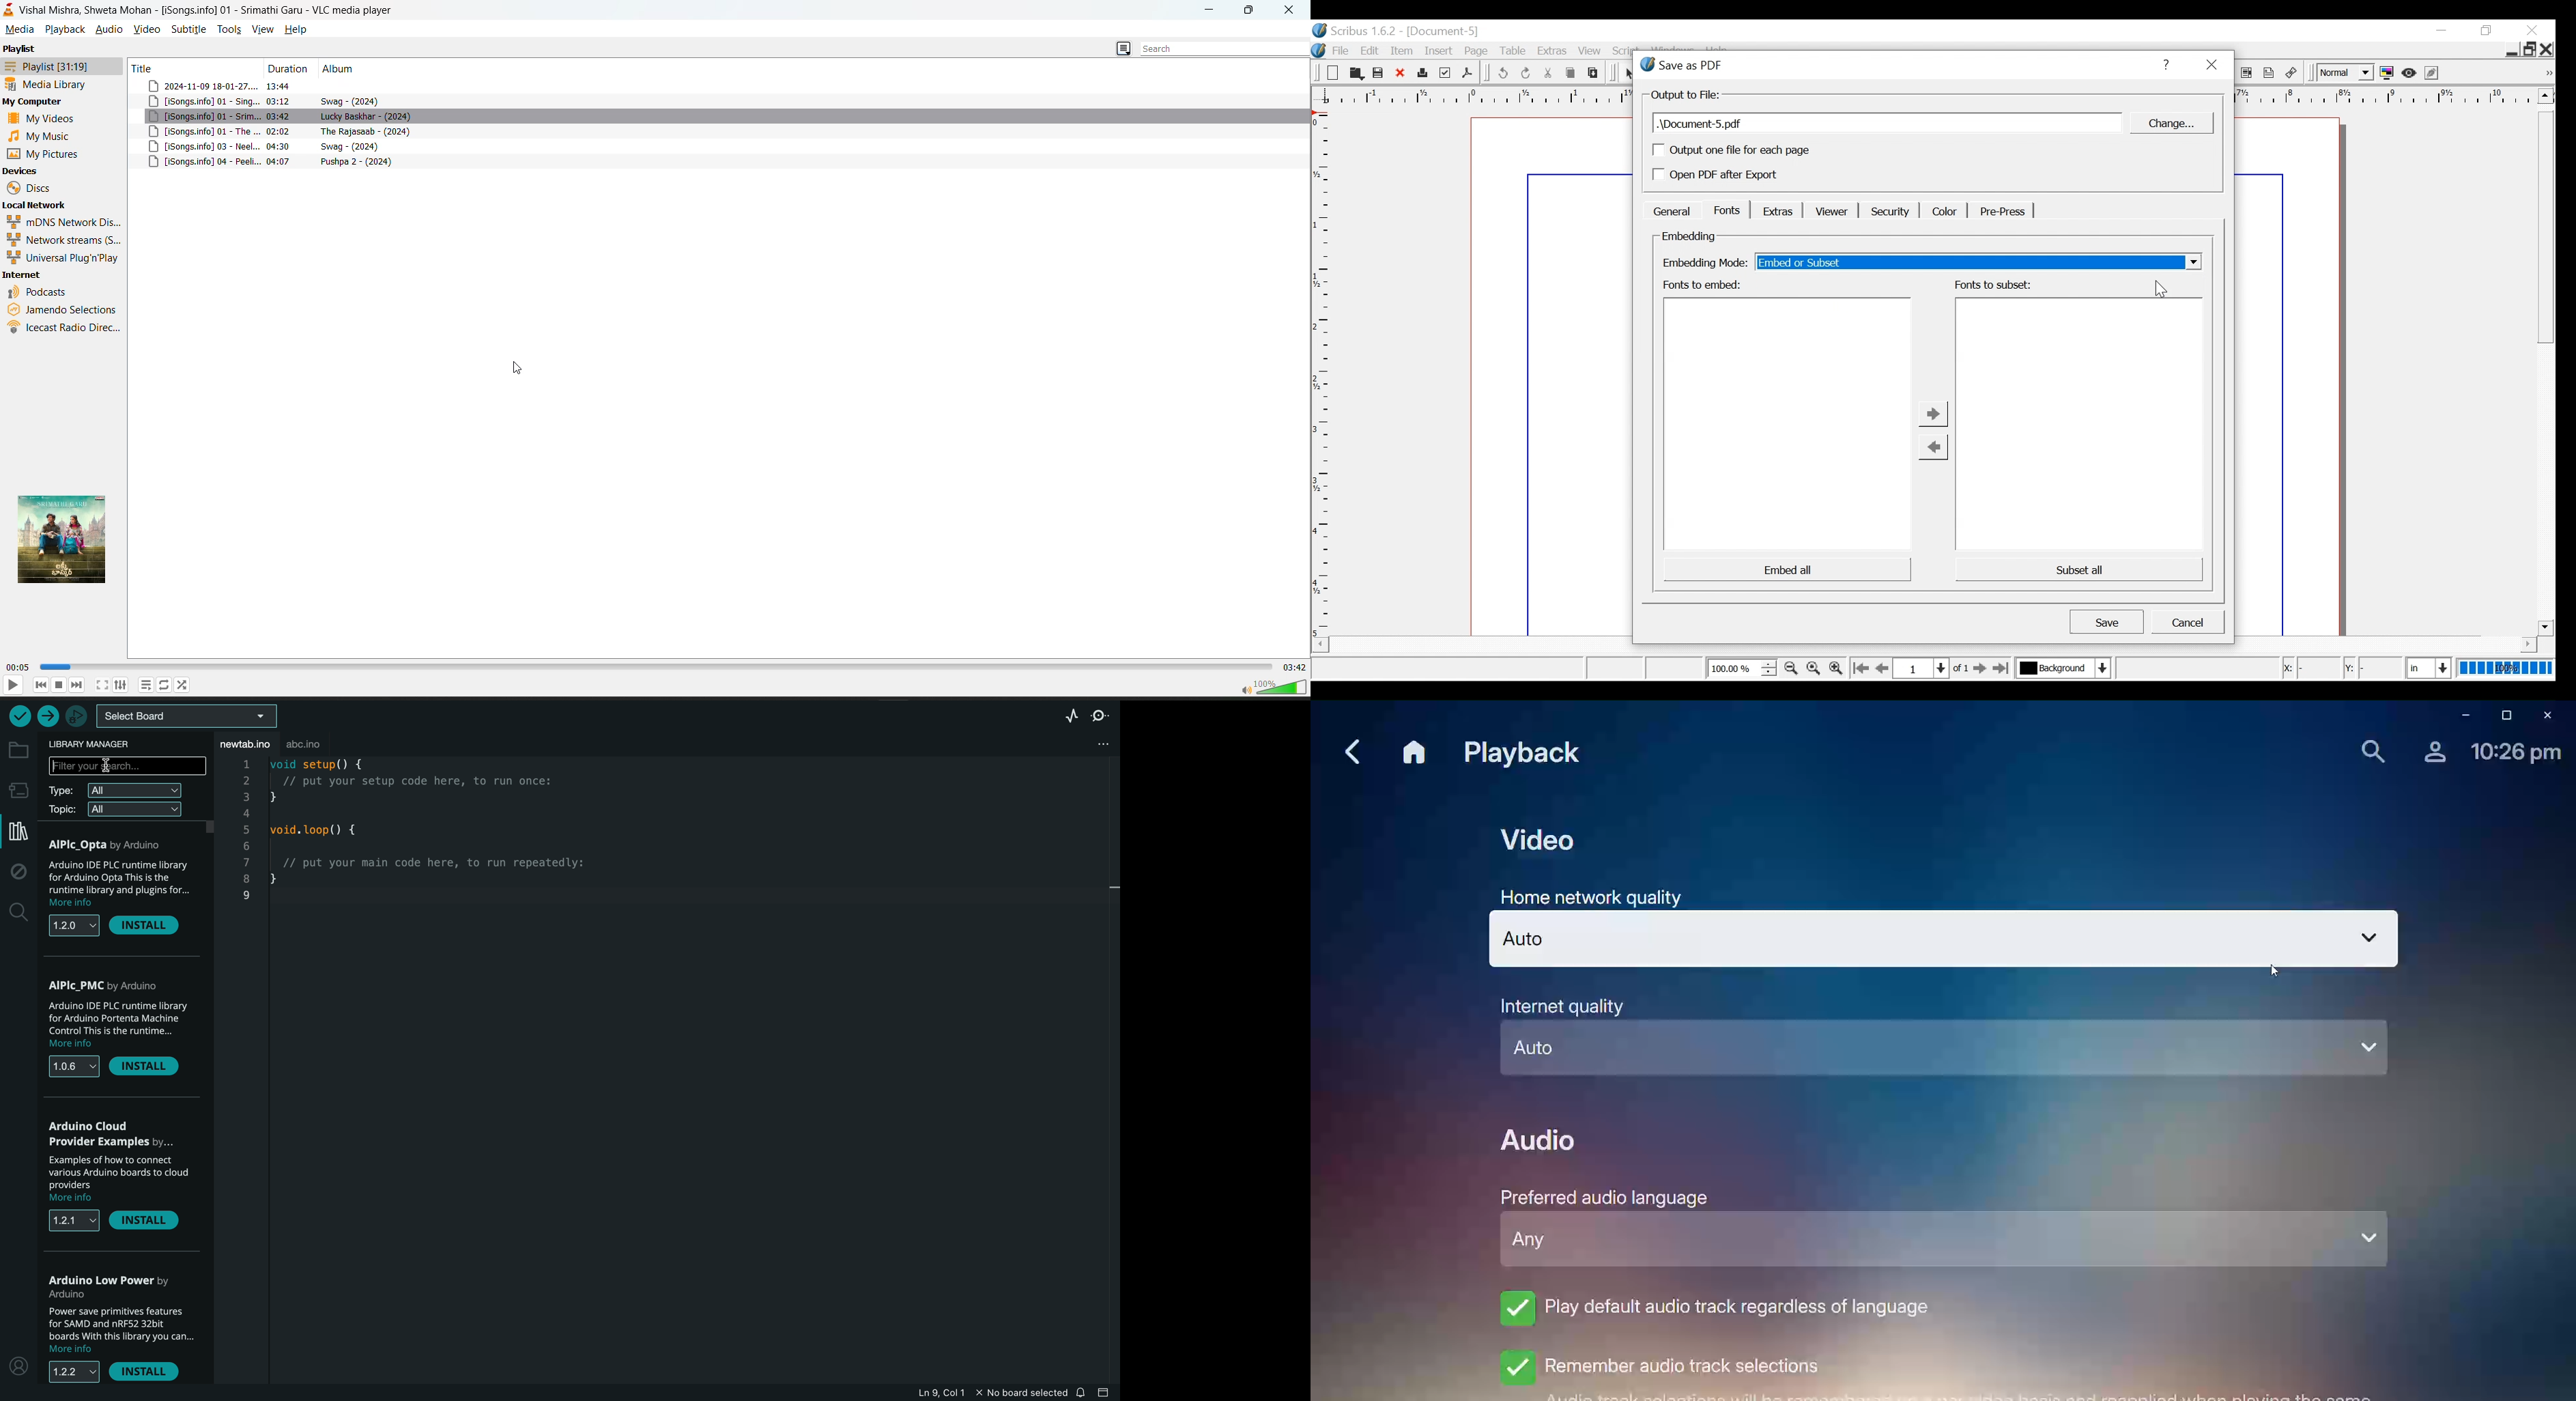  Describe the element at coordinates (146, 29) in the screenshot. I see `video` at that location.